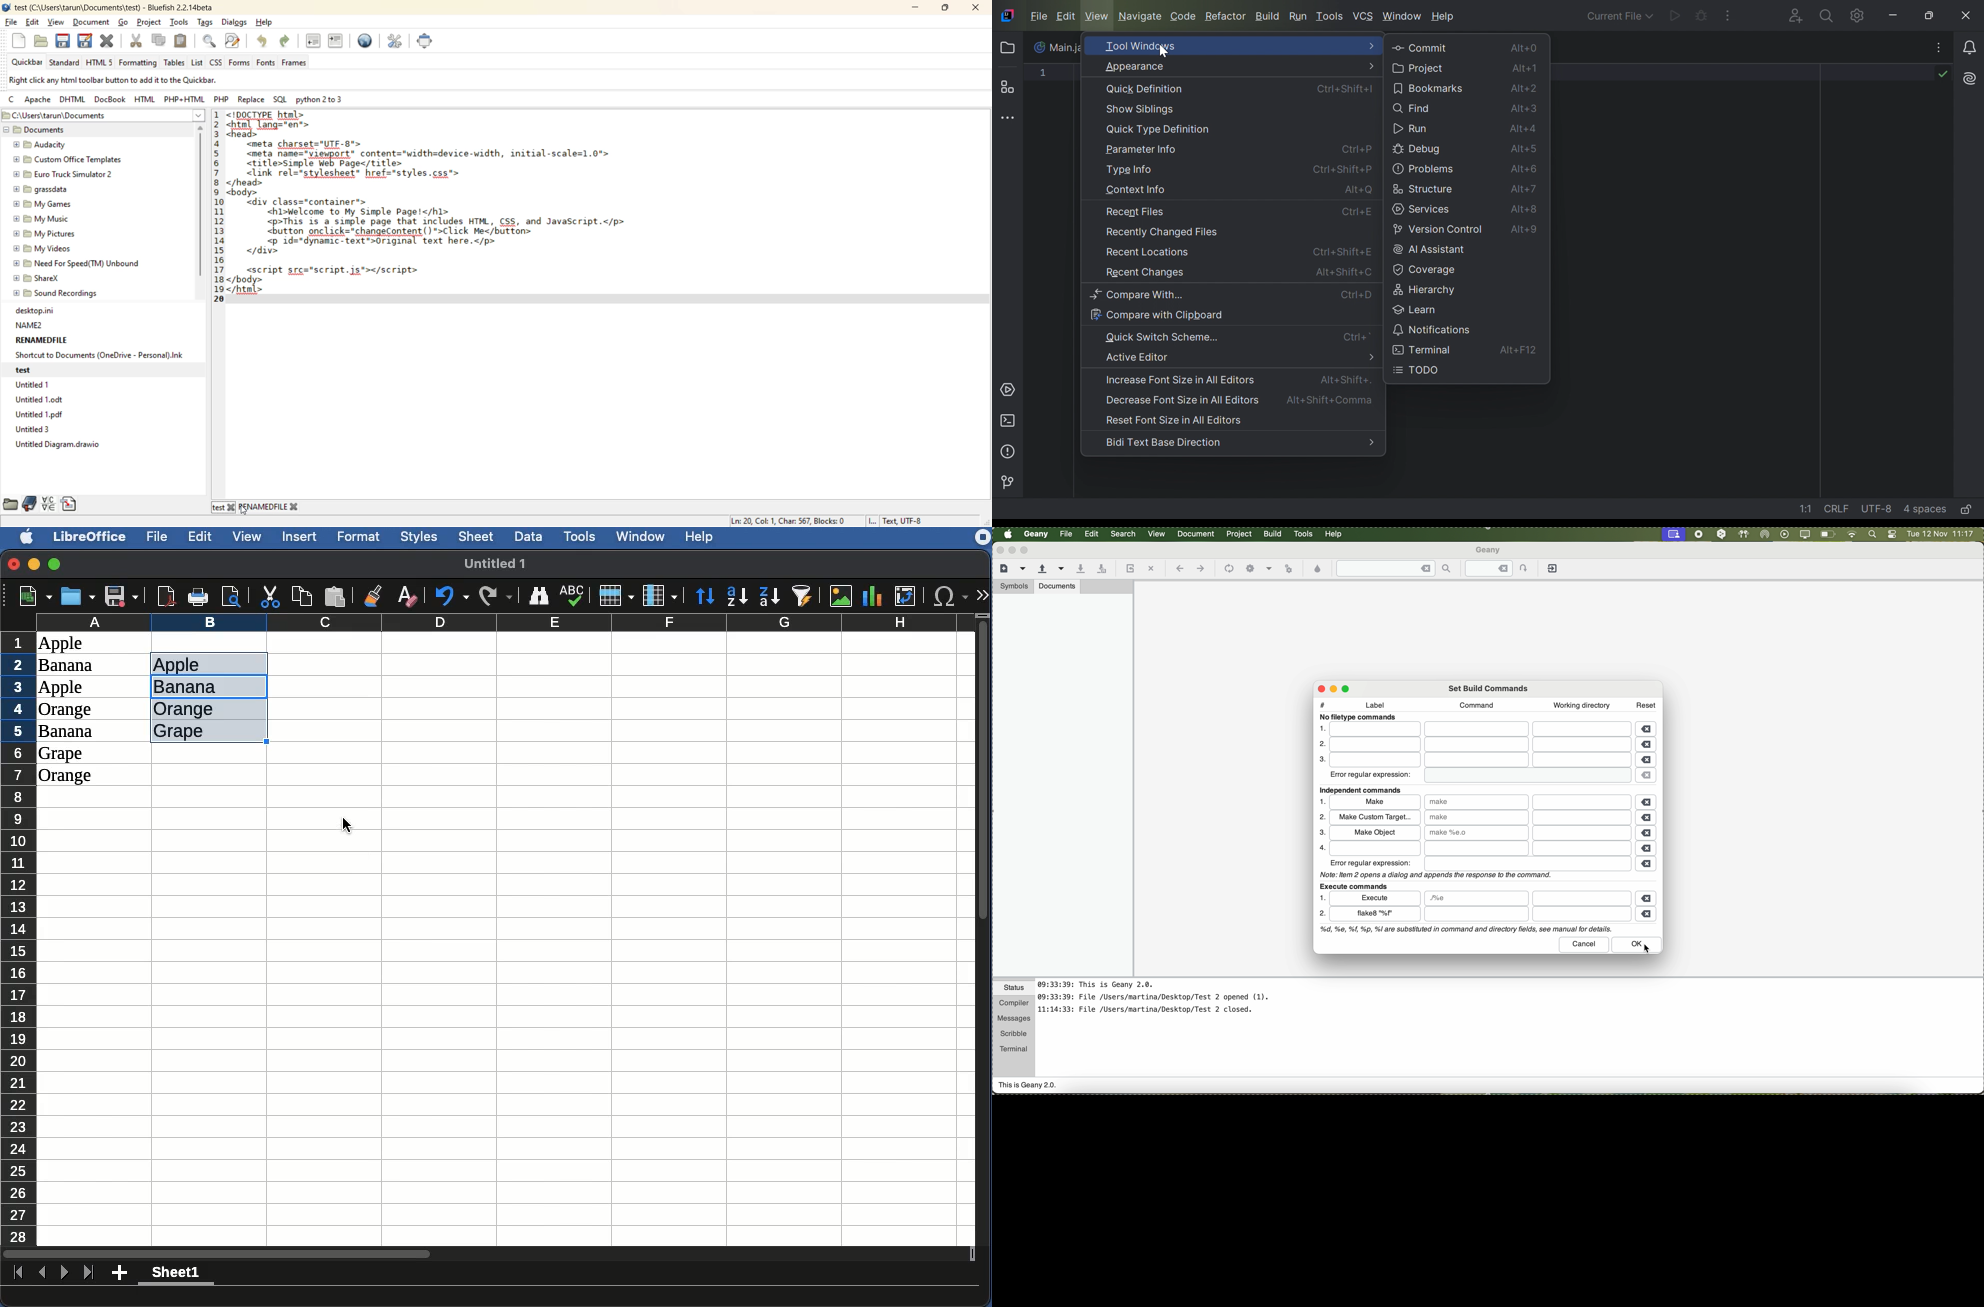 This screenshot has height=1316, width=1988. What do you see at coordinates (397, 43) in the screenshot?
I see `edit preferences` at bounding box center [397, 43].